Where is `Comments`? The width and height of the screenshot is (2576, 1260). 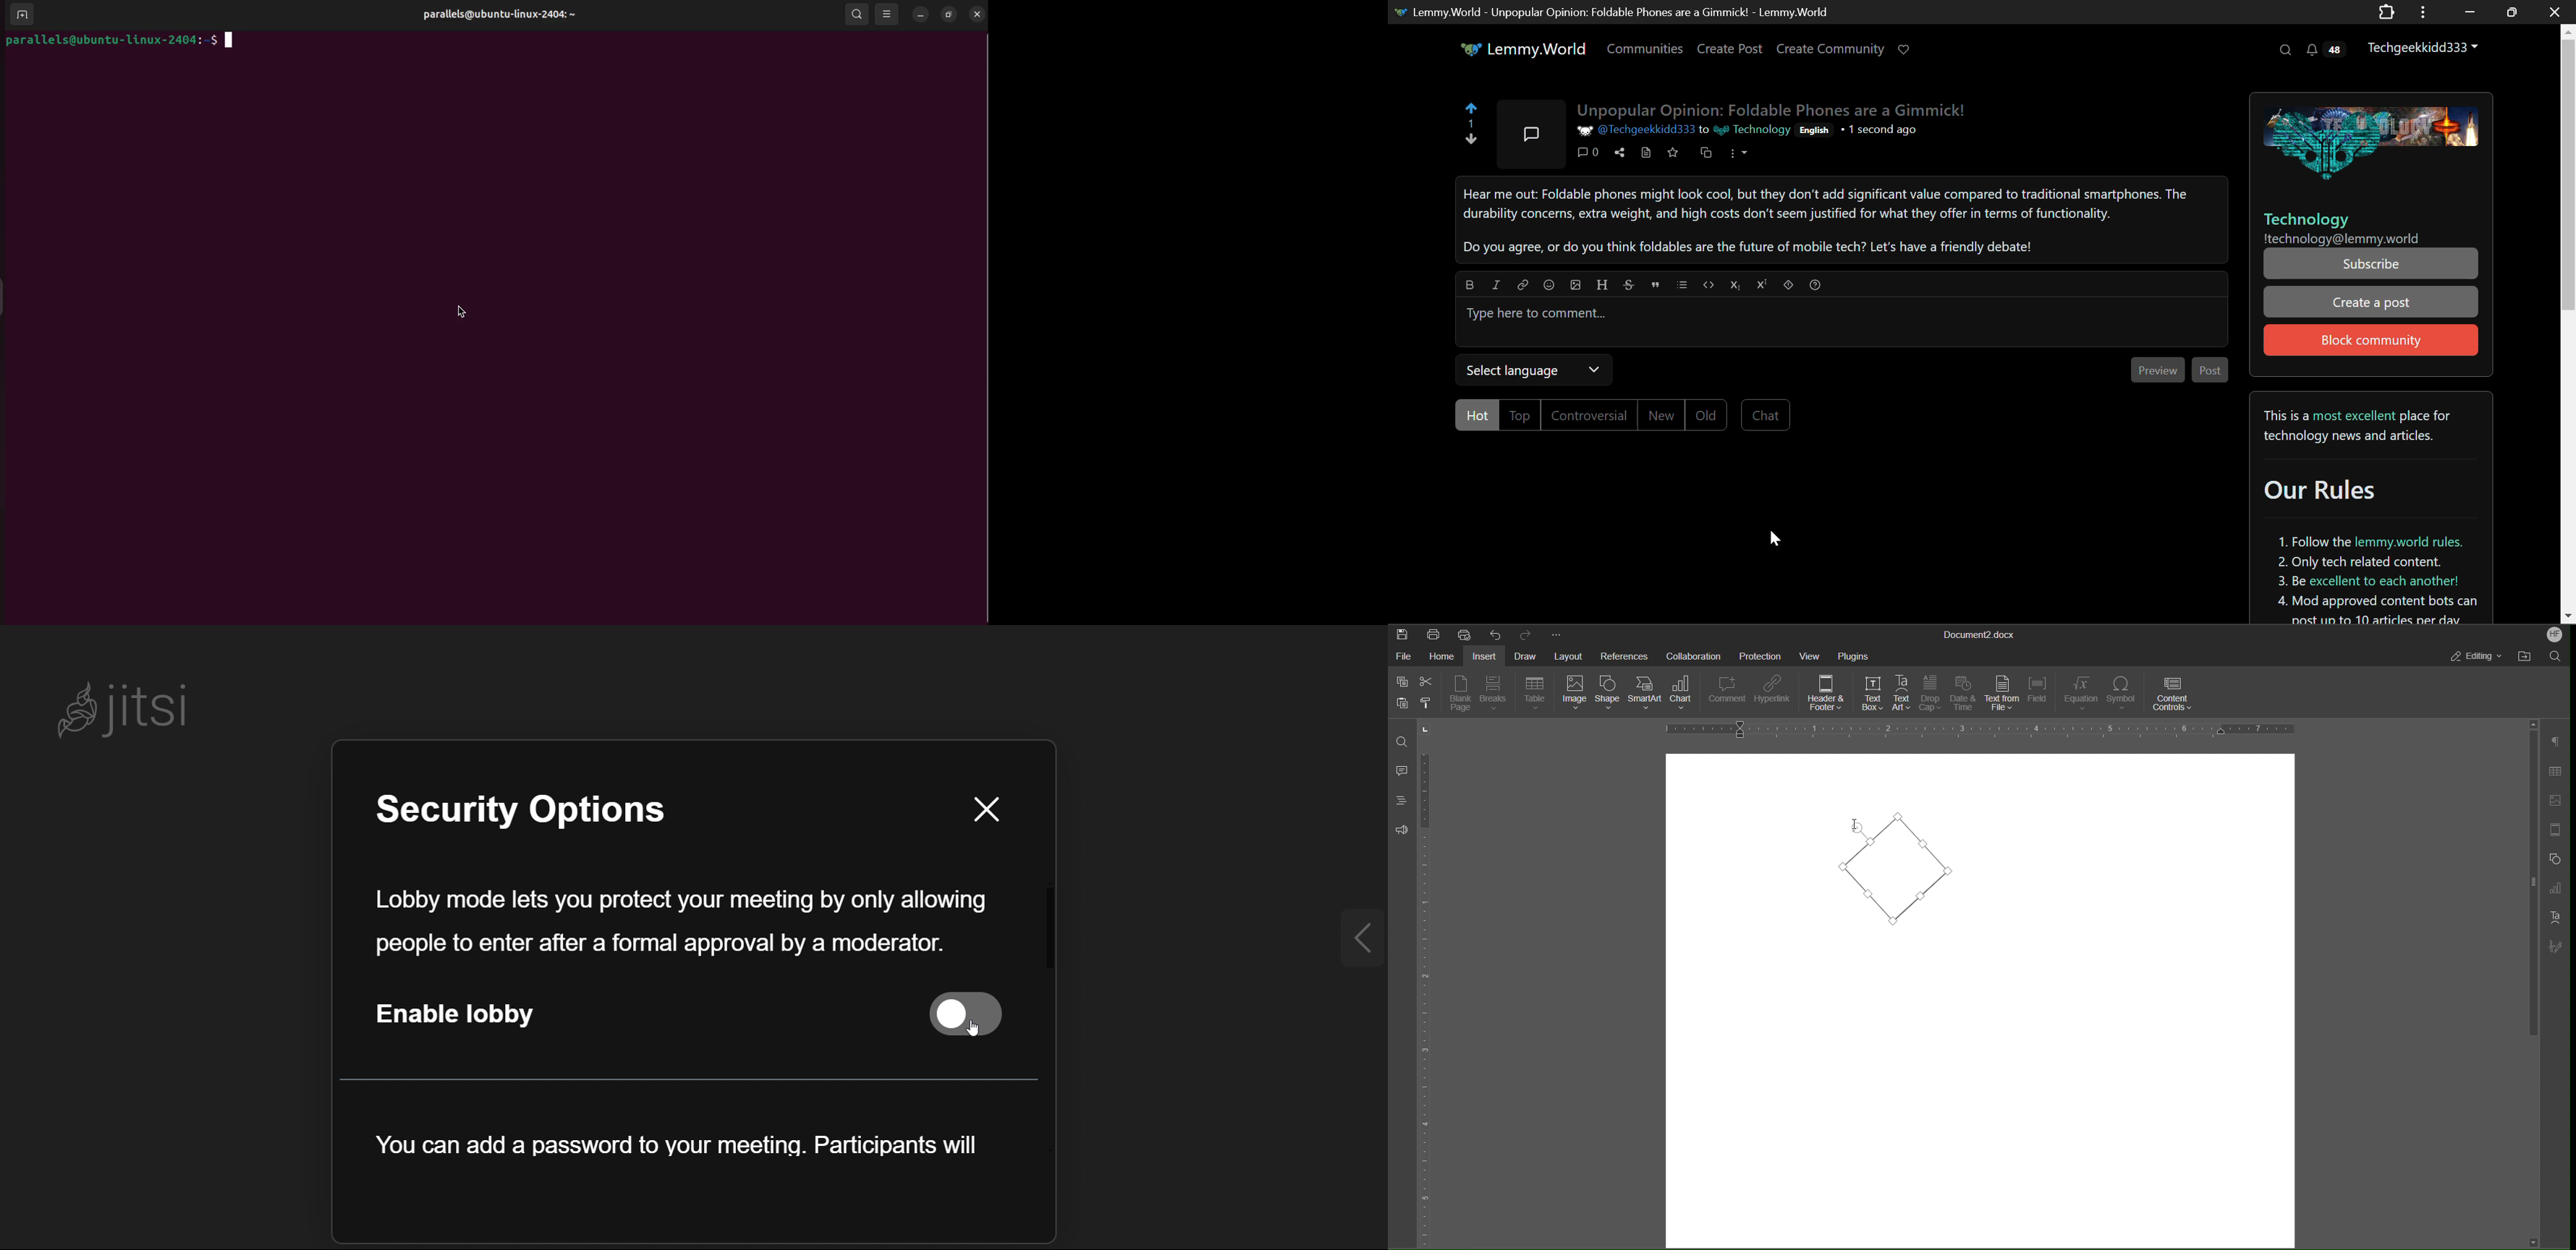 Comments is located at coordinates (1403, 770).